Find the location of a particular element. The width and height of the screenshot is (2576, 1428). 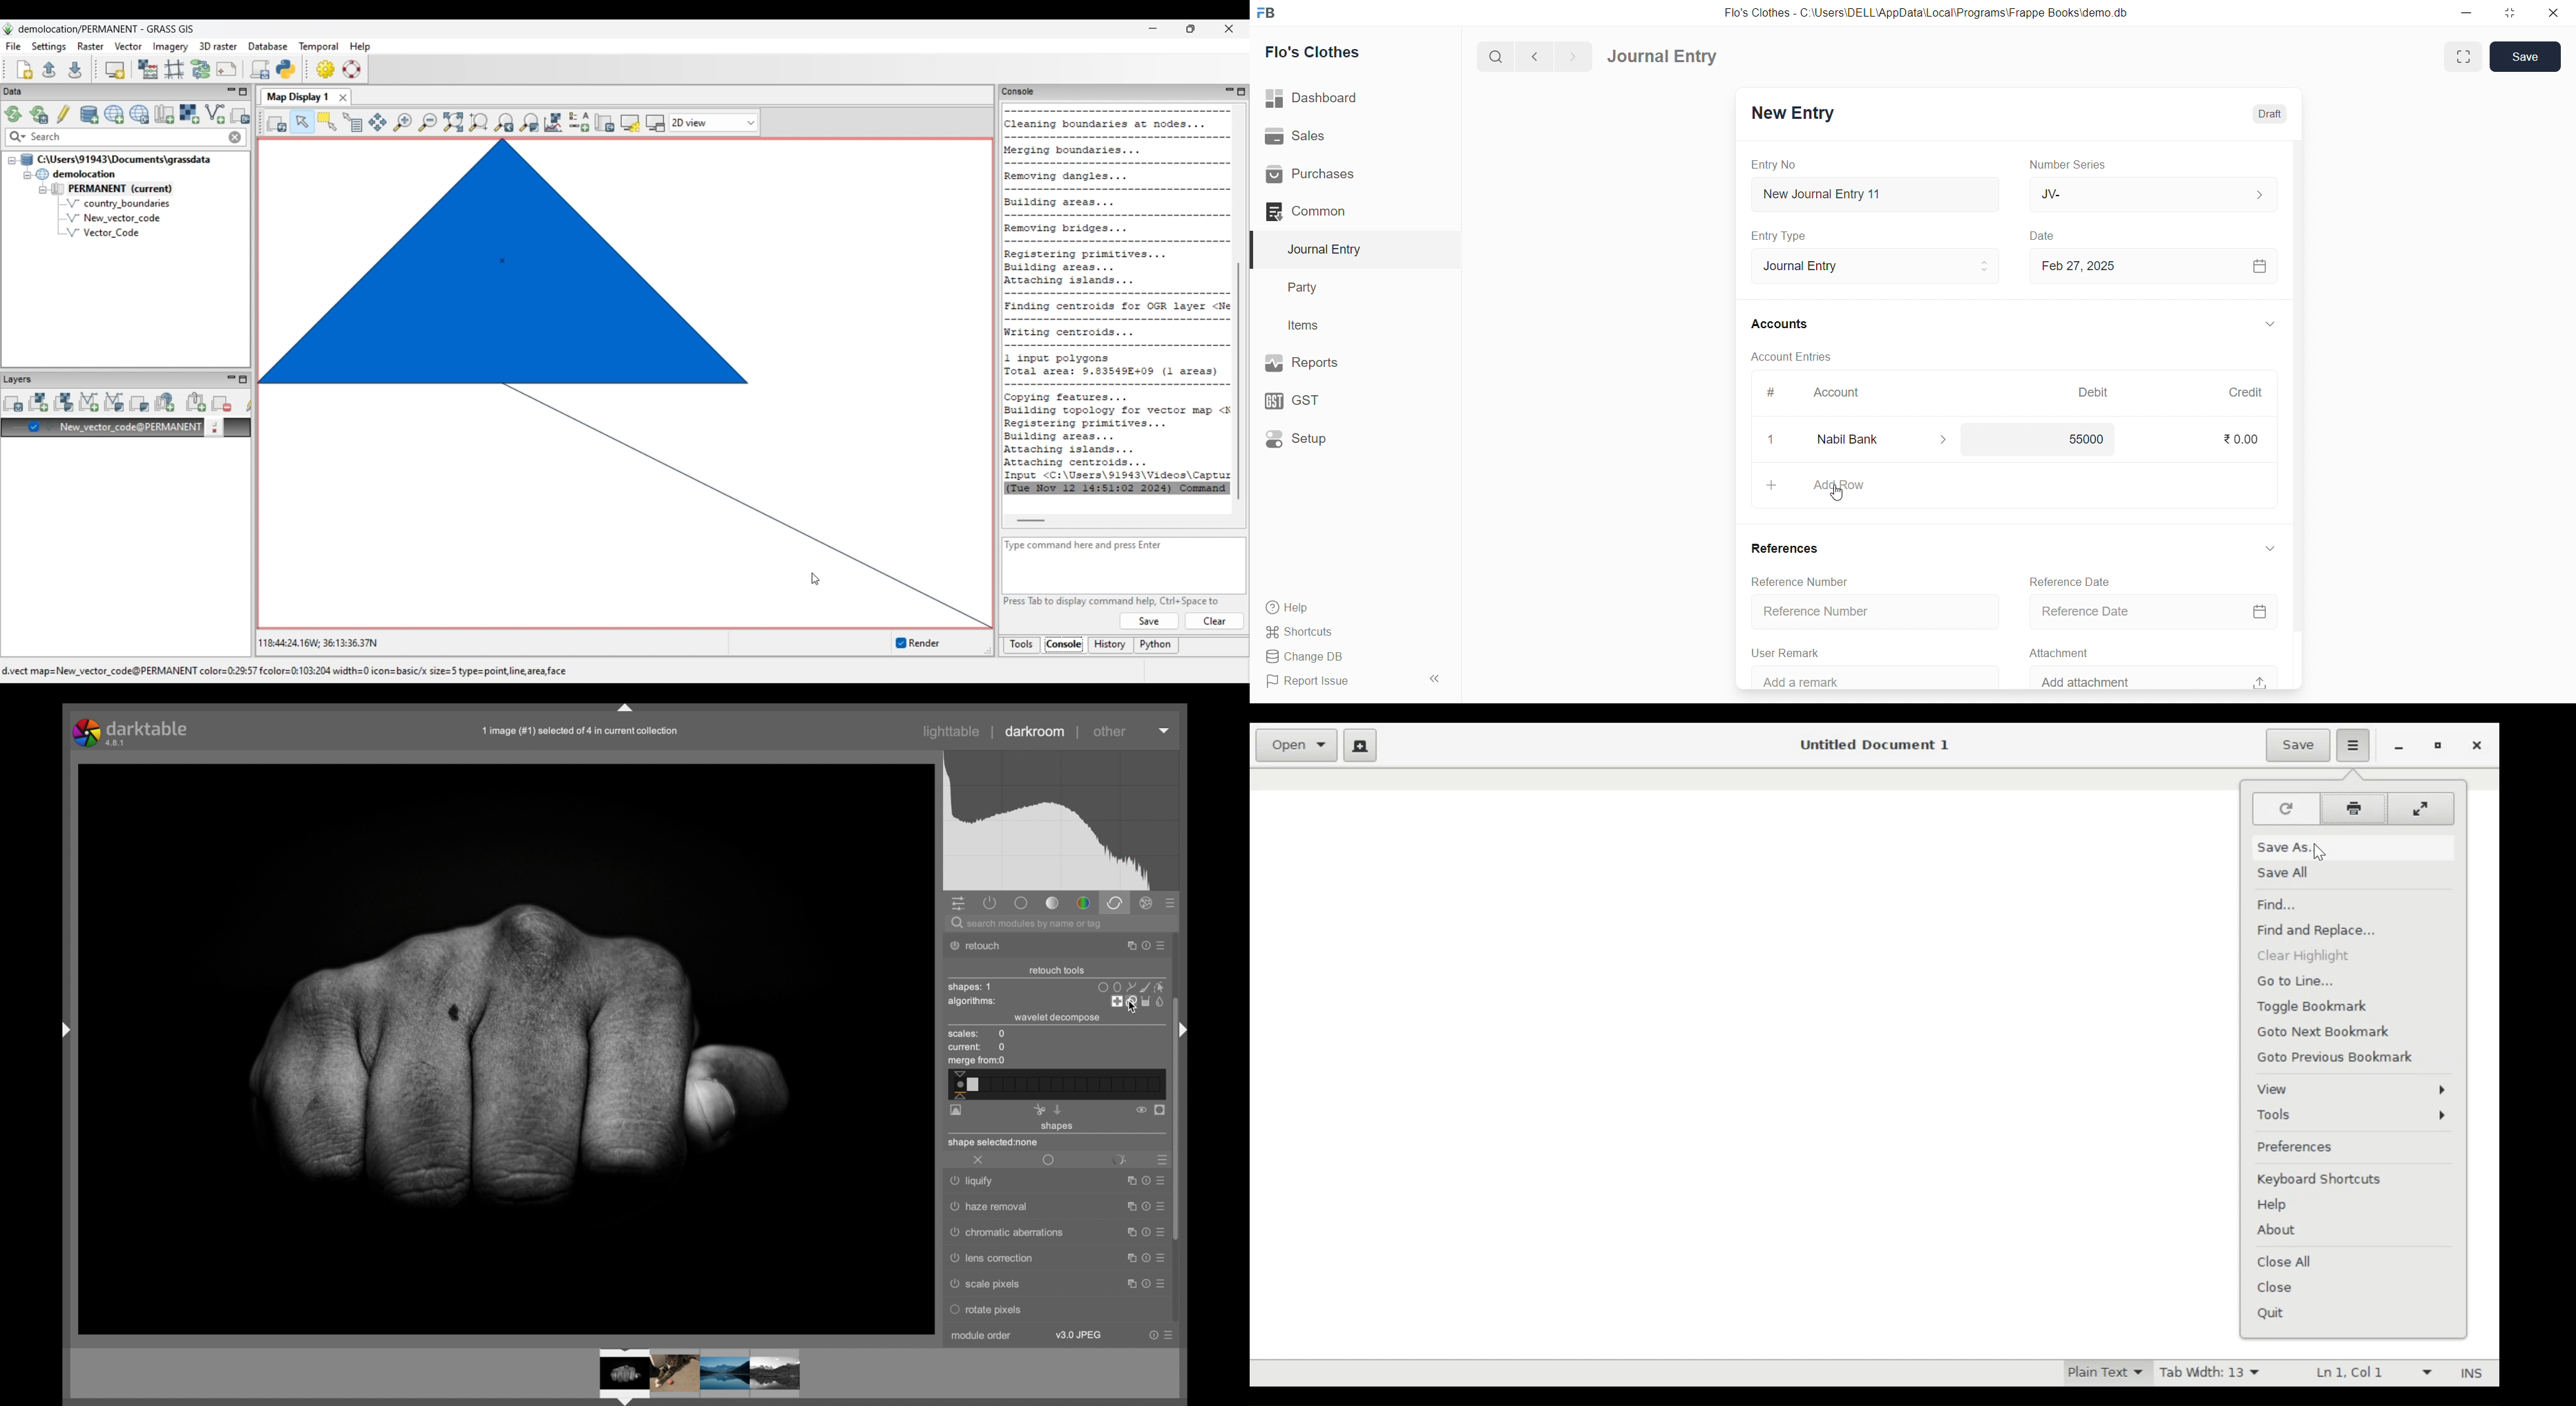

Journal Entry is located at coordinates (1663, 56).